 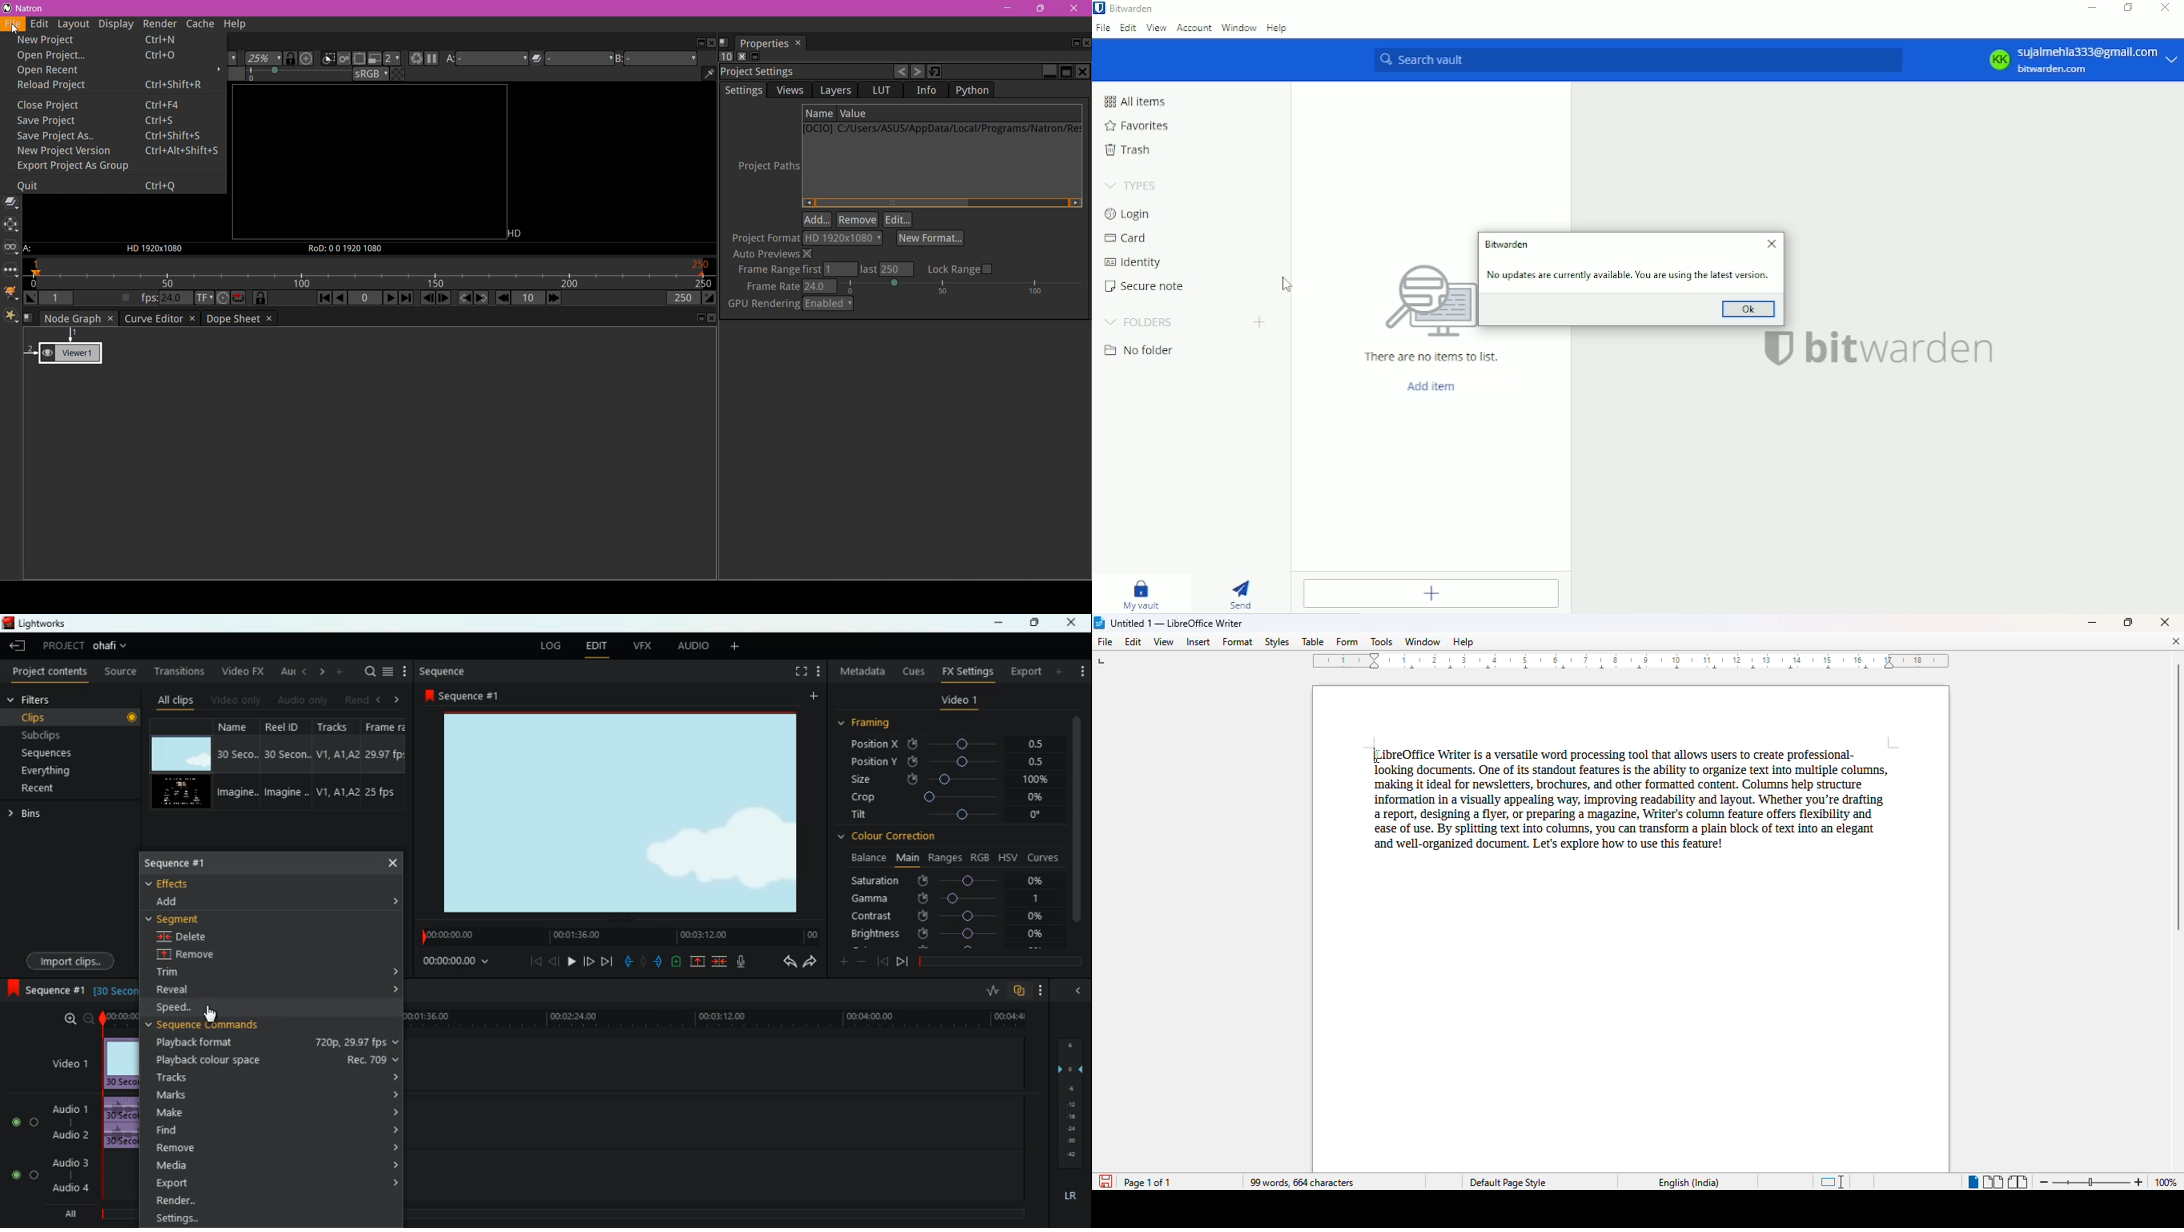 I want to click on zoom, so click(x=78, y=1019).